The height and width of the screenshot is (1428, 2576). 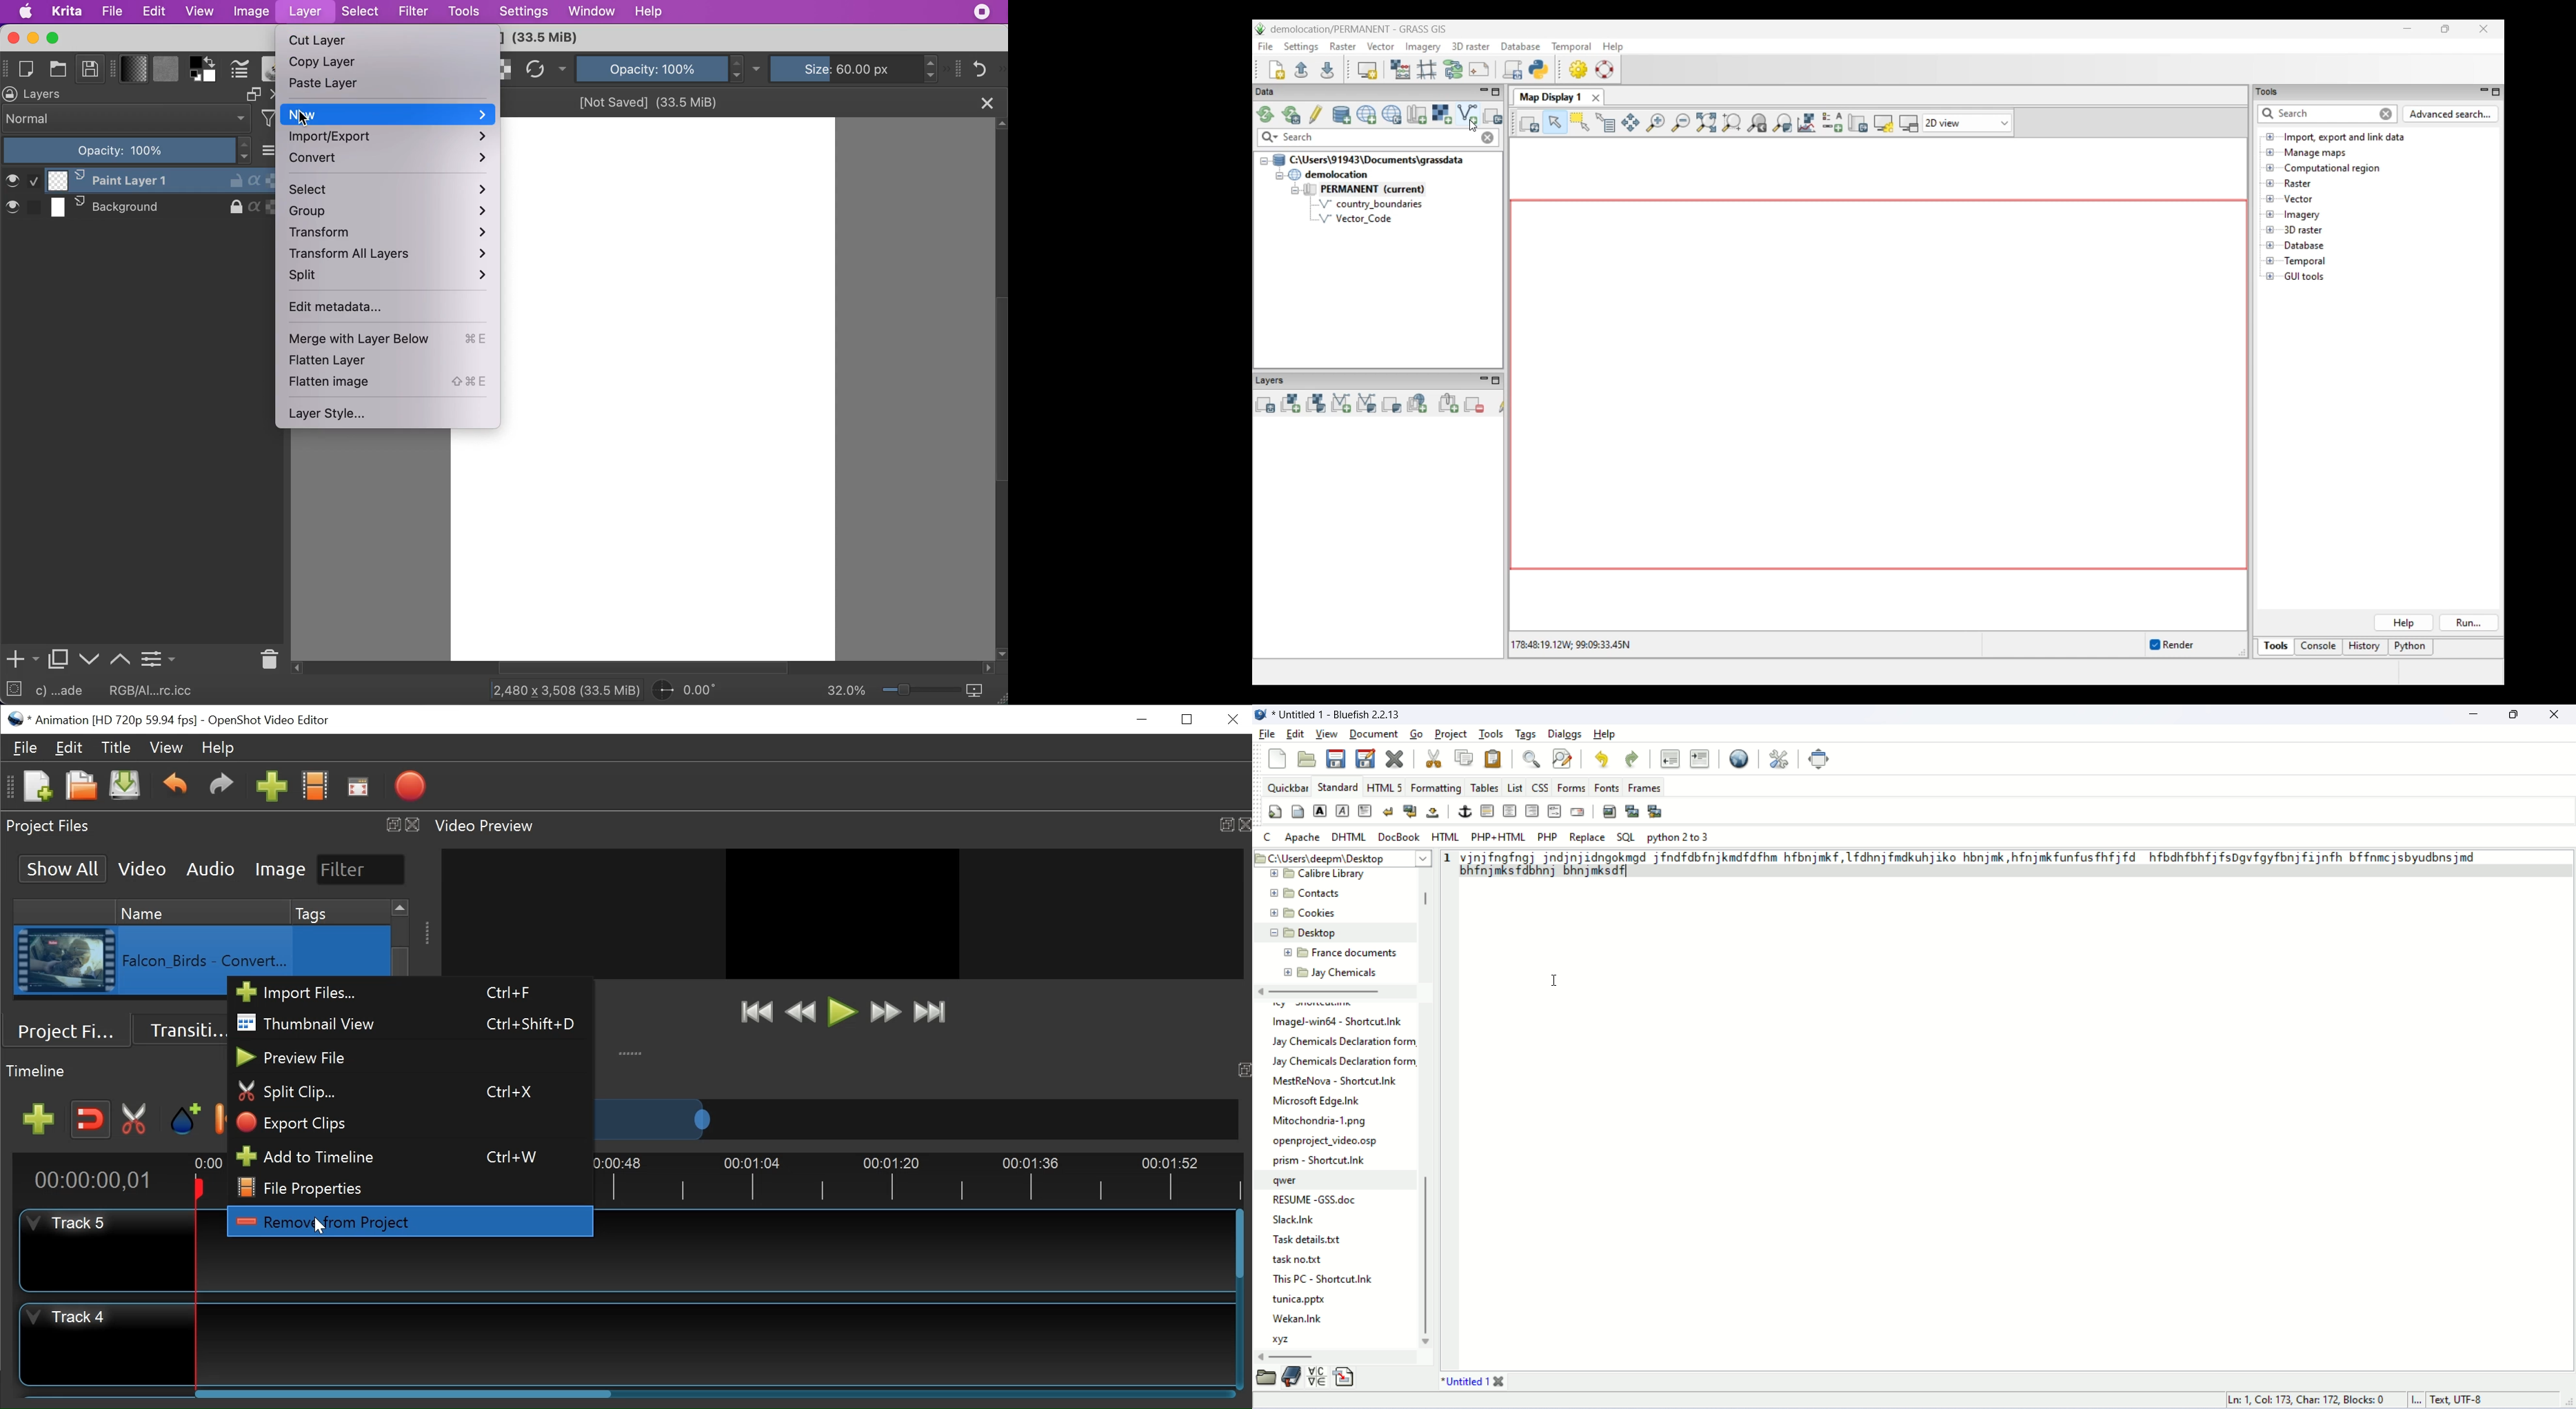 I want to click on title, so click(x=1461, y=1381).